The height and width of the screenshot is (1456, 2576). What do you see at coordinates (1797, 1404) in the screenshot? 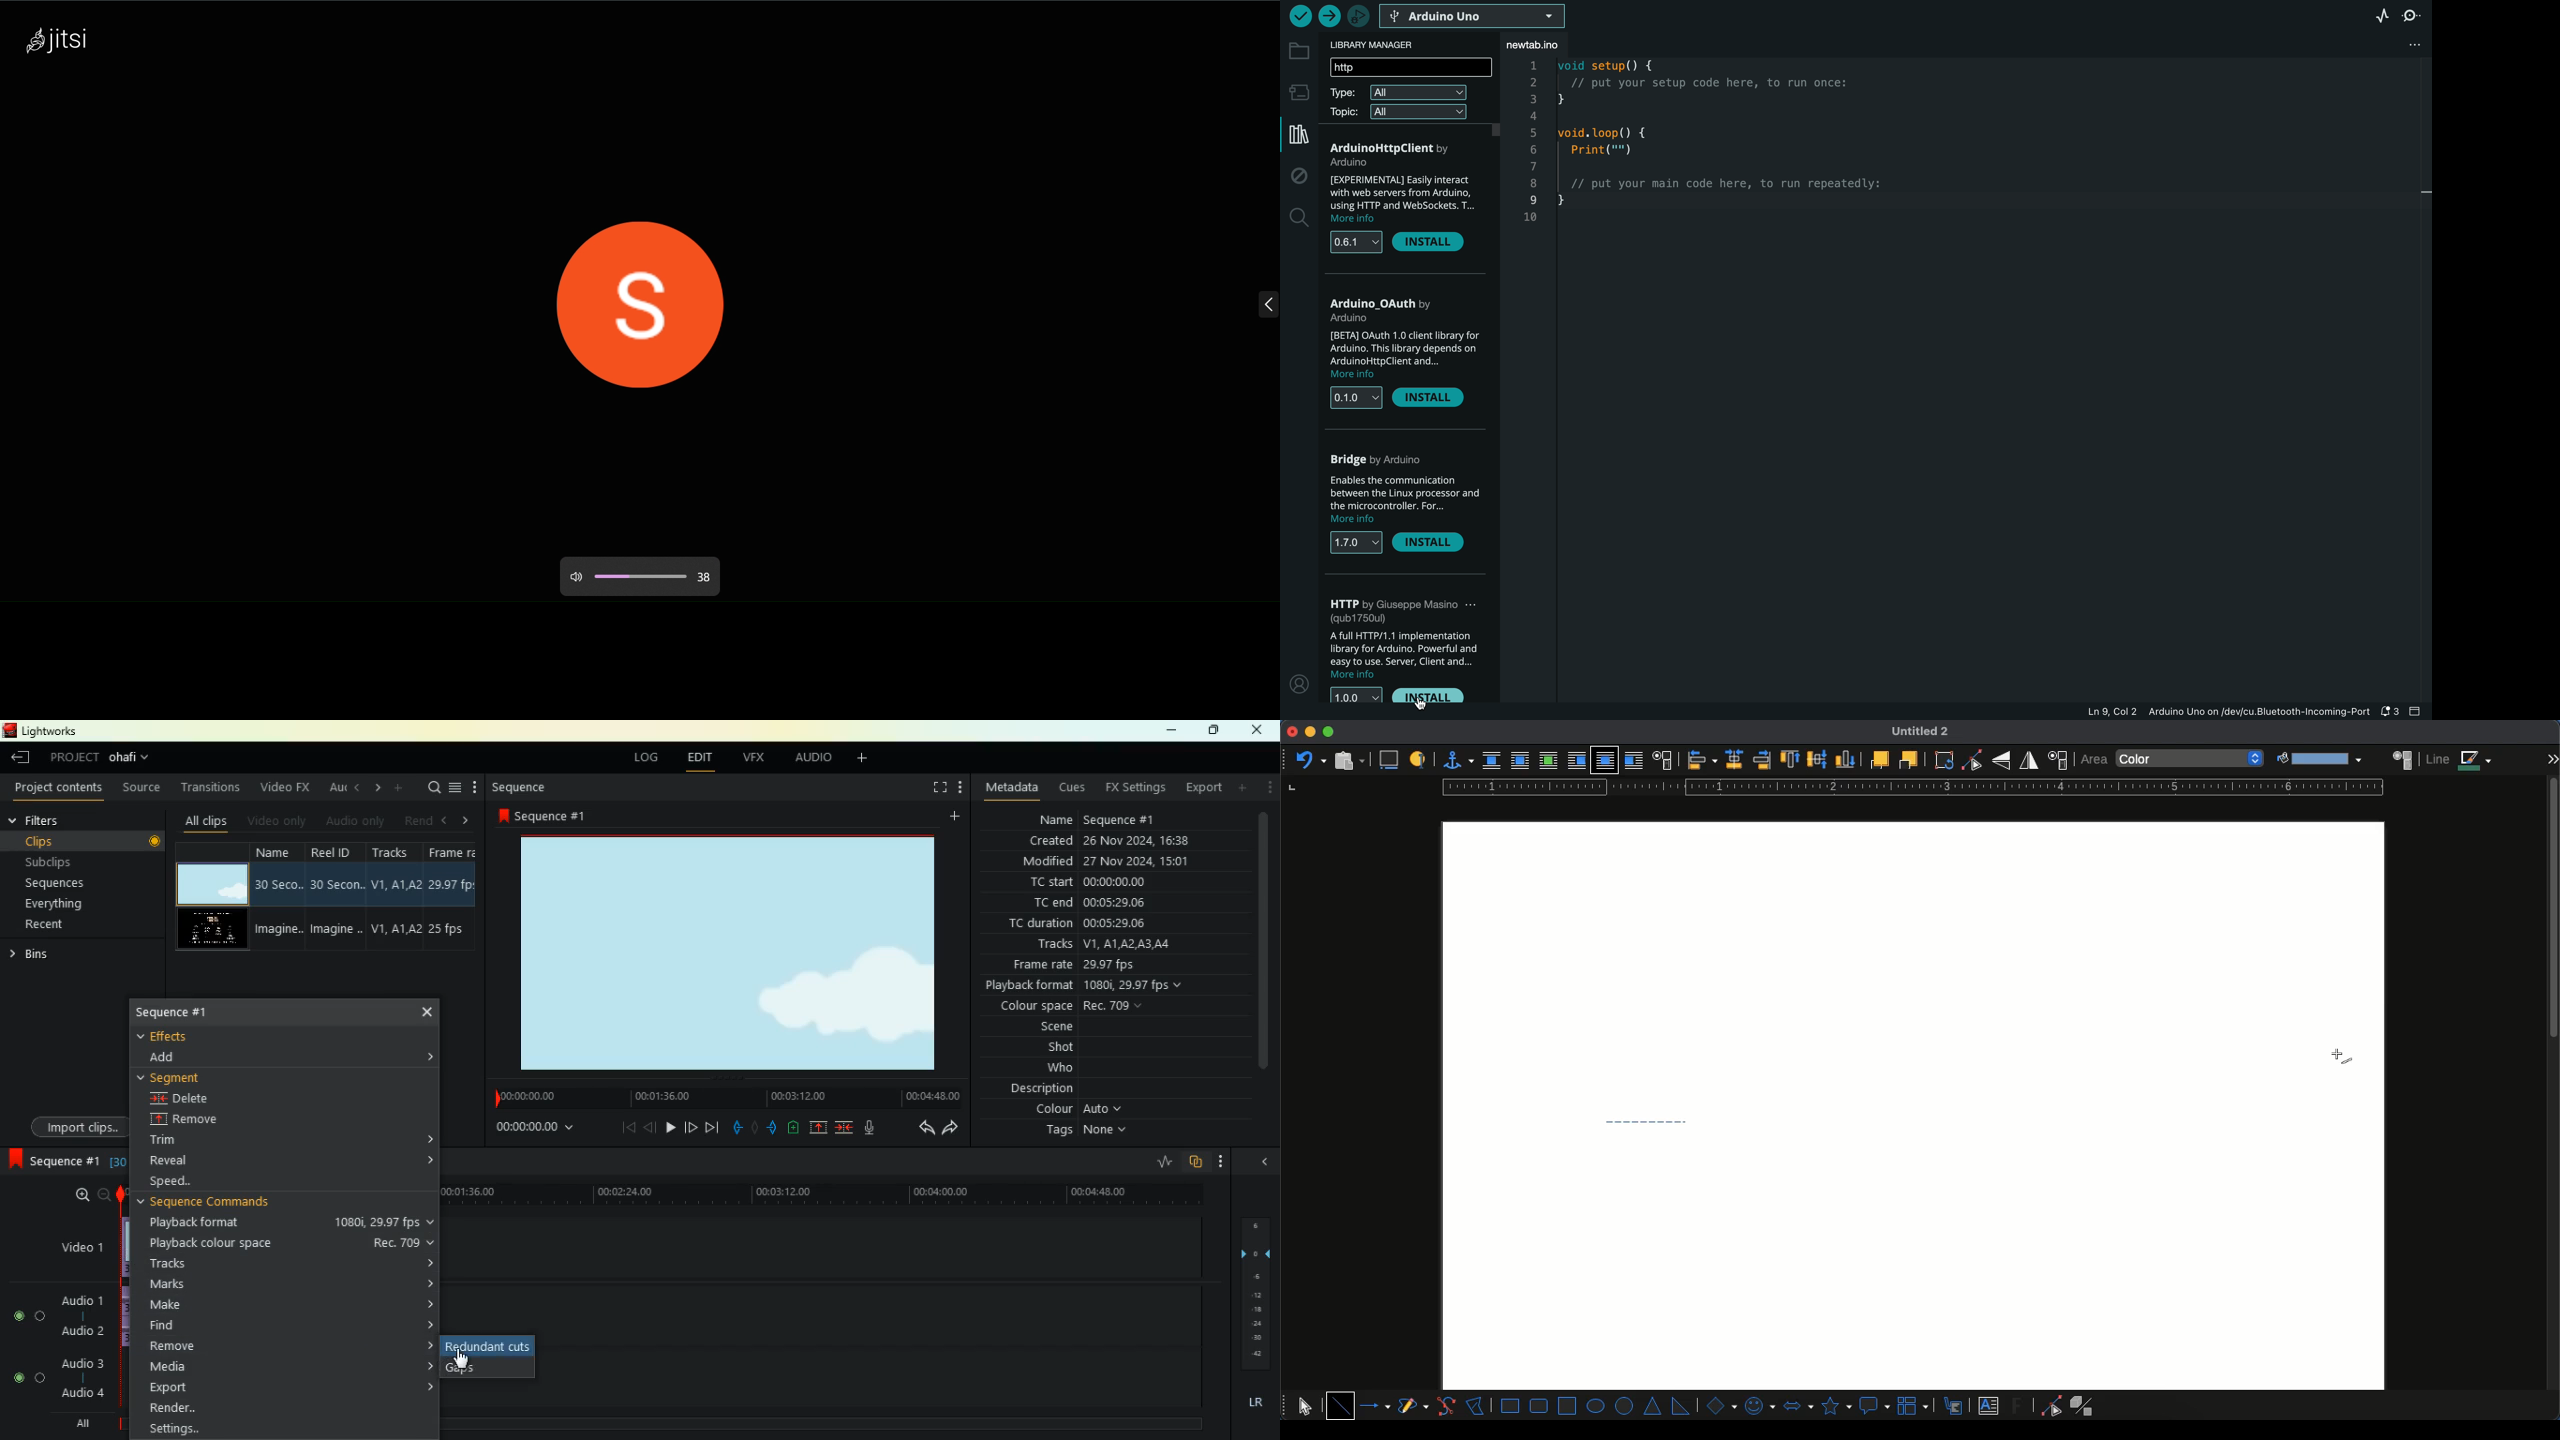
I see `block arrows` at bounding box center [1797, 1404].